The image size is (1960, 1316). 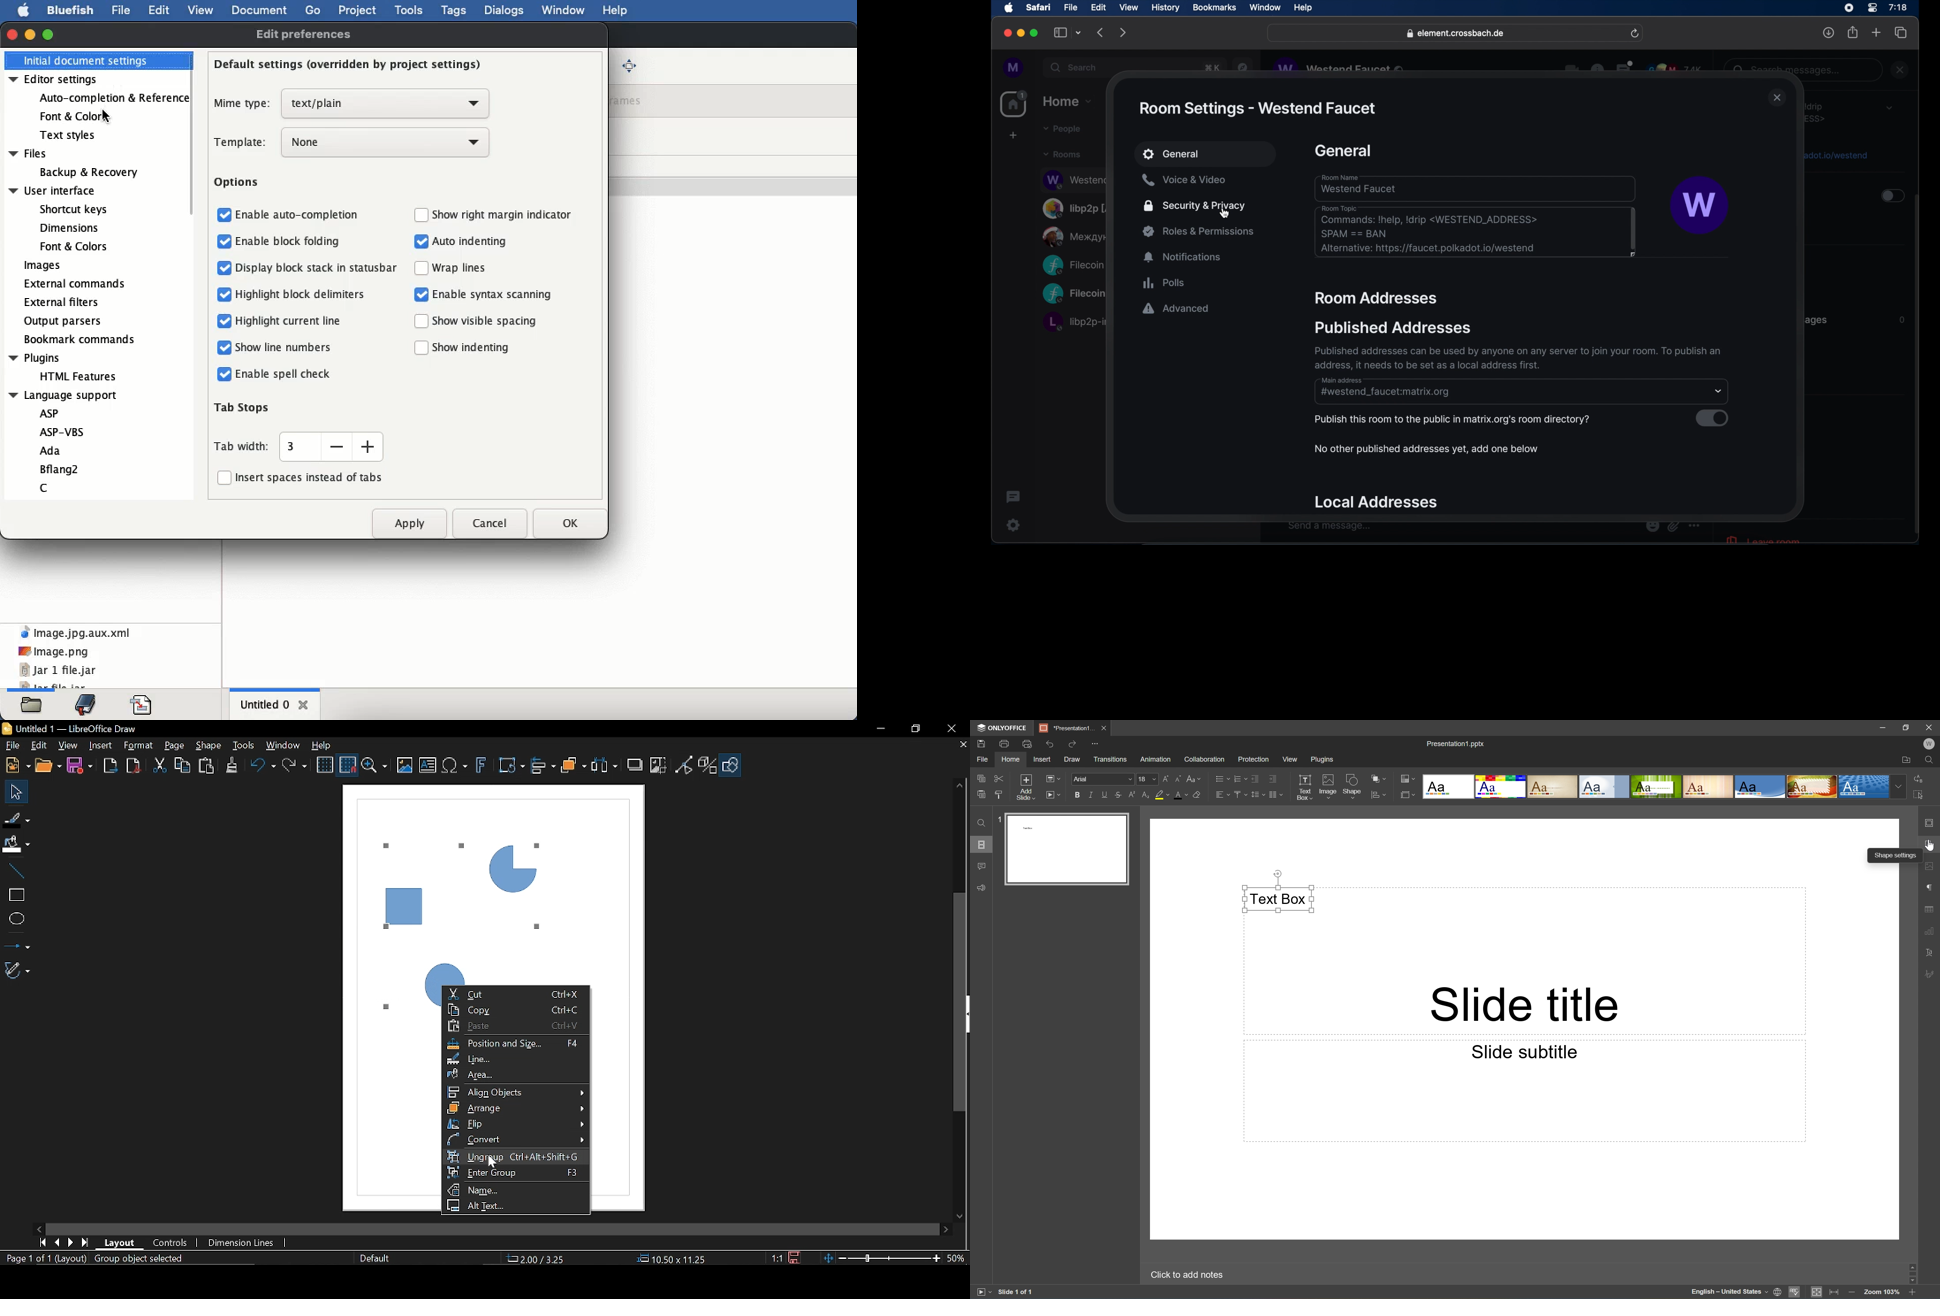 What do you see at coordinates (1074, 322) in the screenshot?
I see `obscure` at bounding box center [1074, 322].